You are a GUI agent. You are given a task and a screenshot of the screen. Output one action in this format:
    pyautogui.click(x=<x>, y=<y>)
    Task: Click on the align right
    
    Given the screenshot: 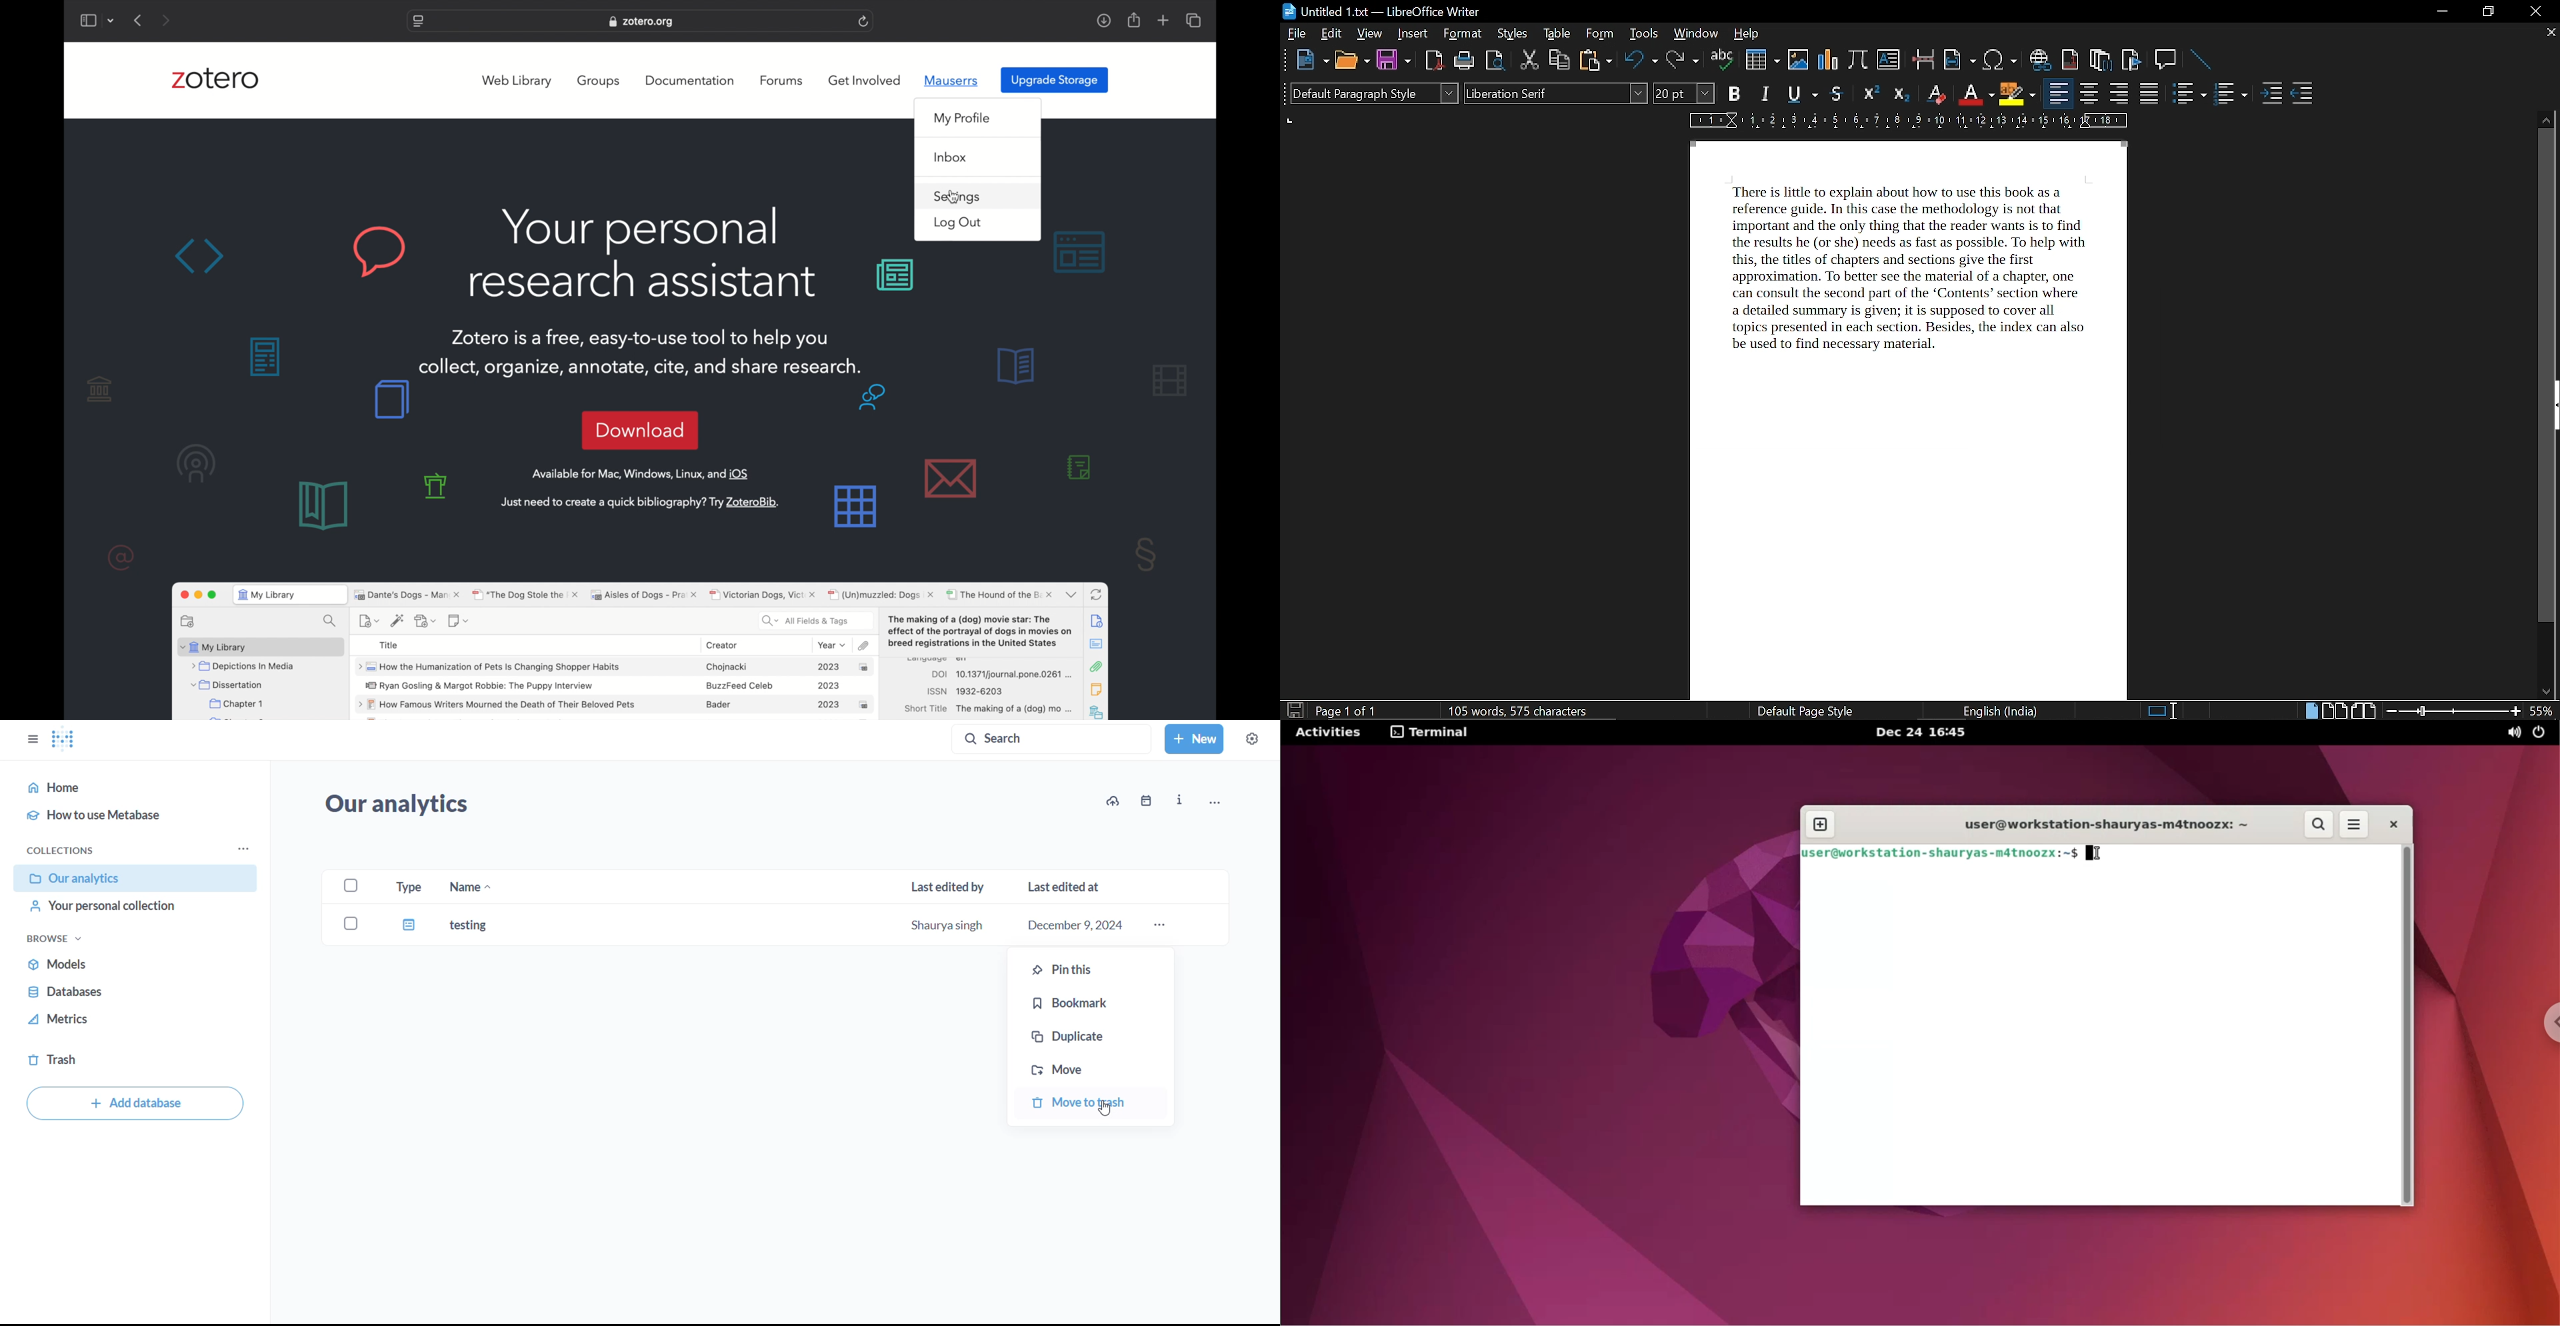 What is the action you would take?
    pyautogui.click(x=2118, y=94)
    